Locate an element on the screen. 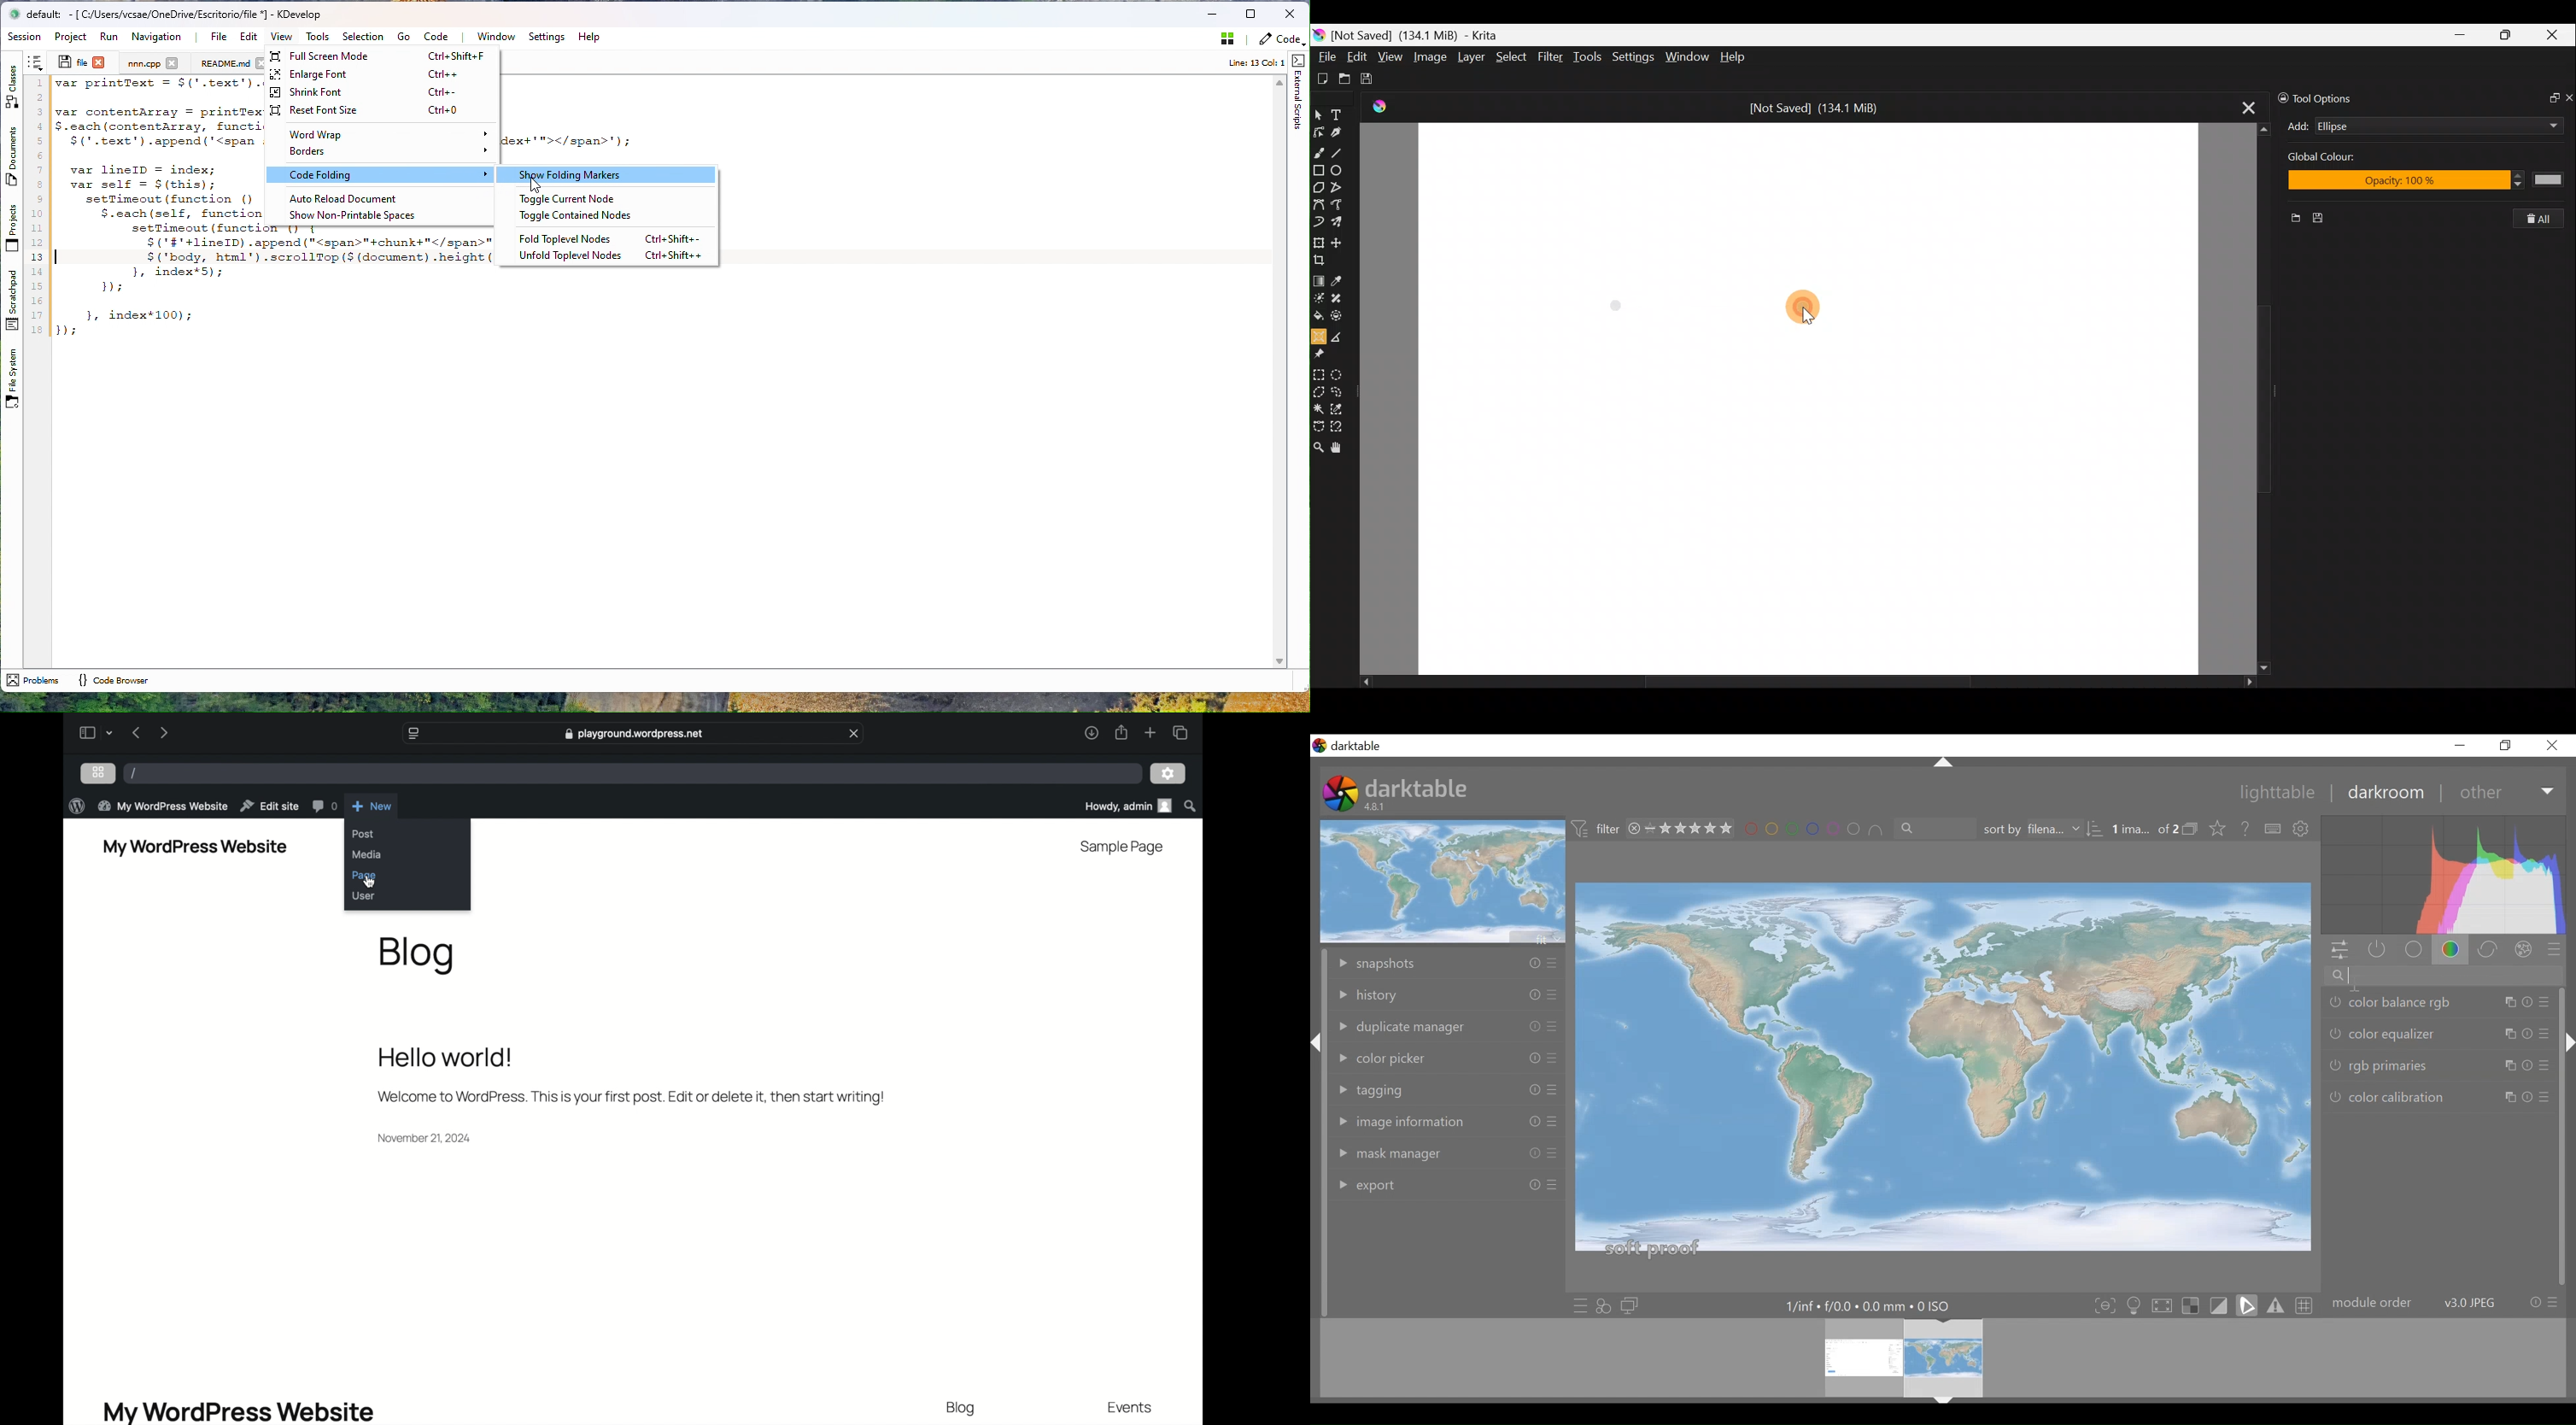  sample job is located at coordinates (1123, 847).